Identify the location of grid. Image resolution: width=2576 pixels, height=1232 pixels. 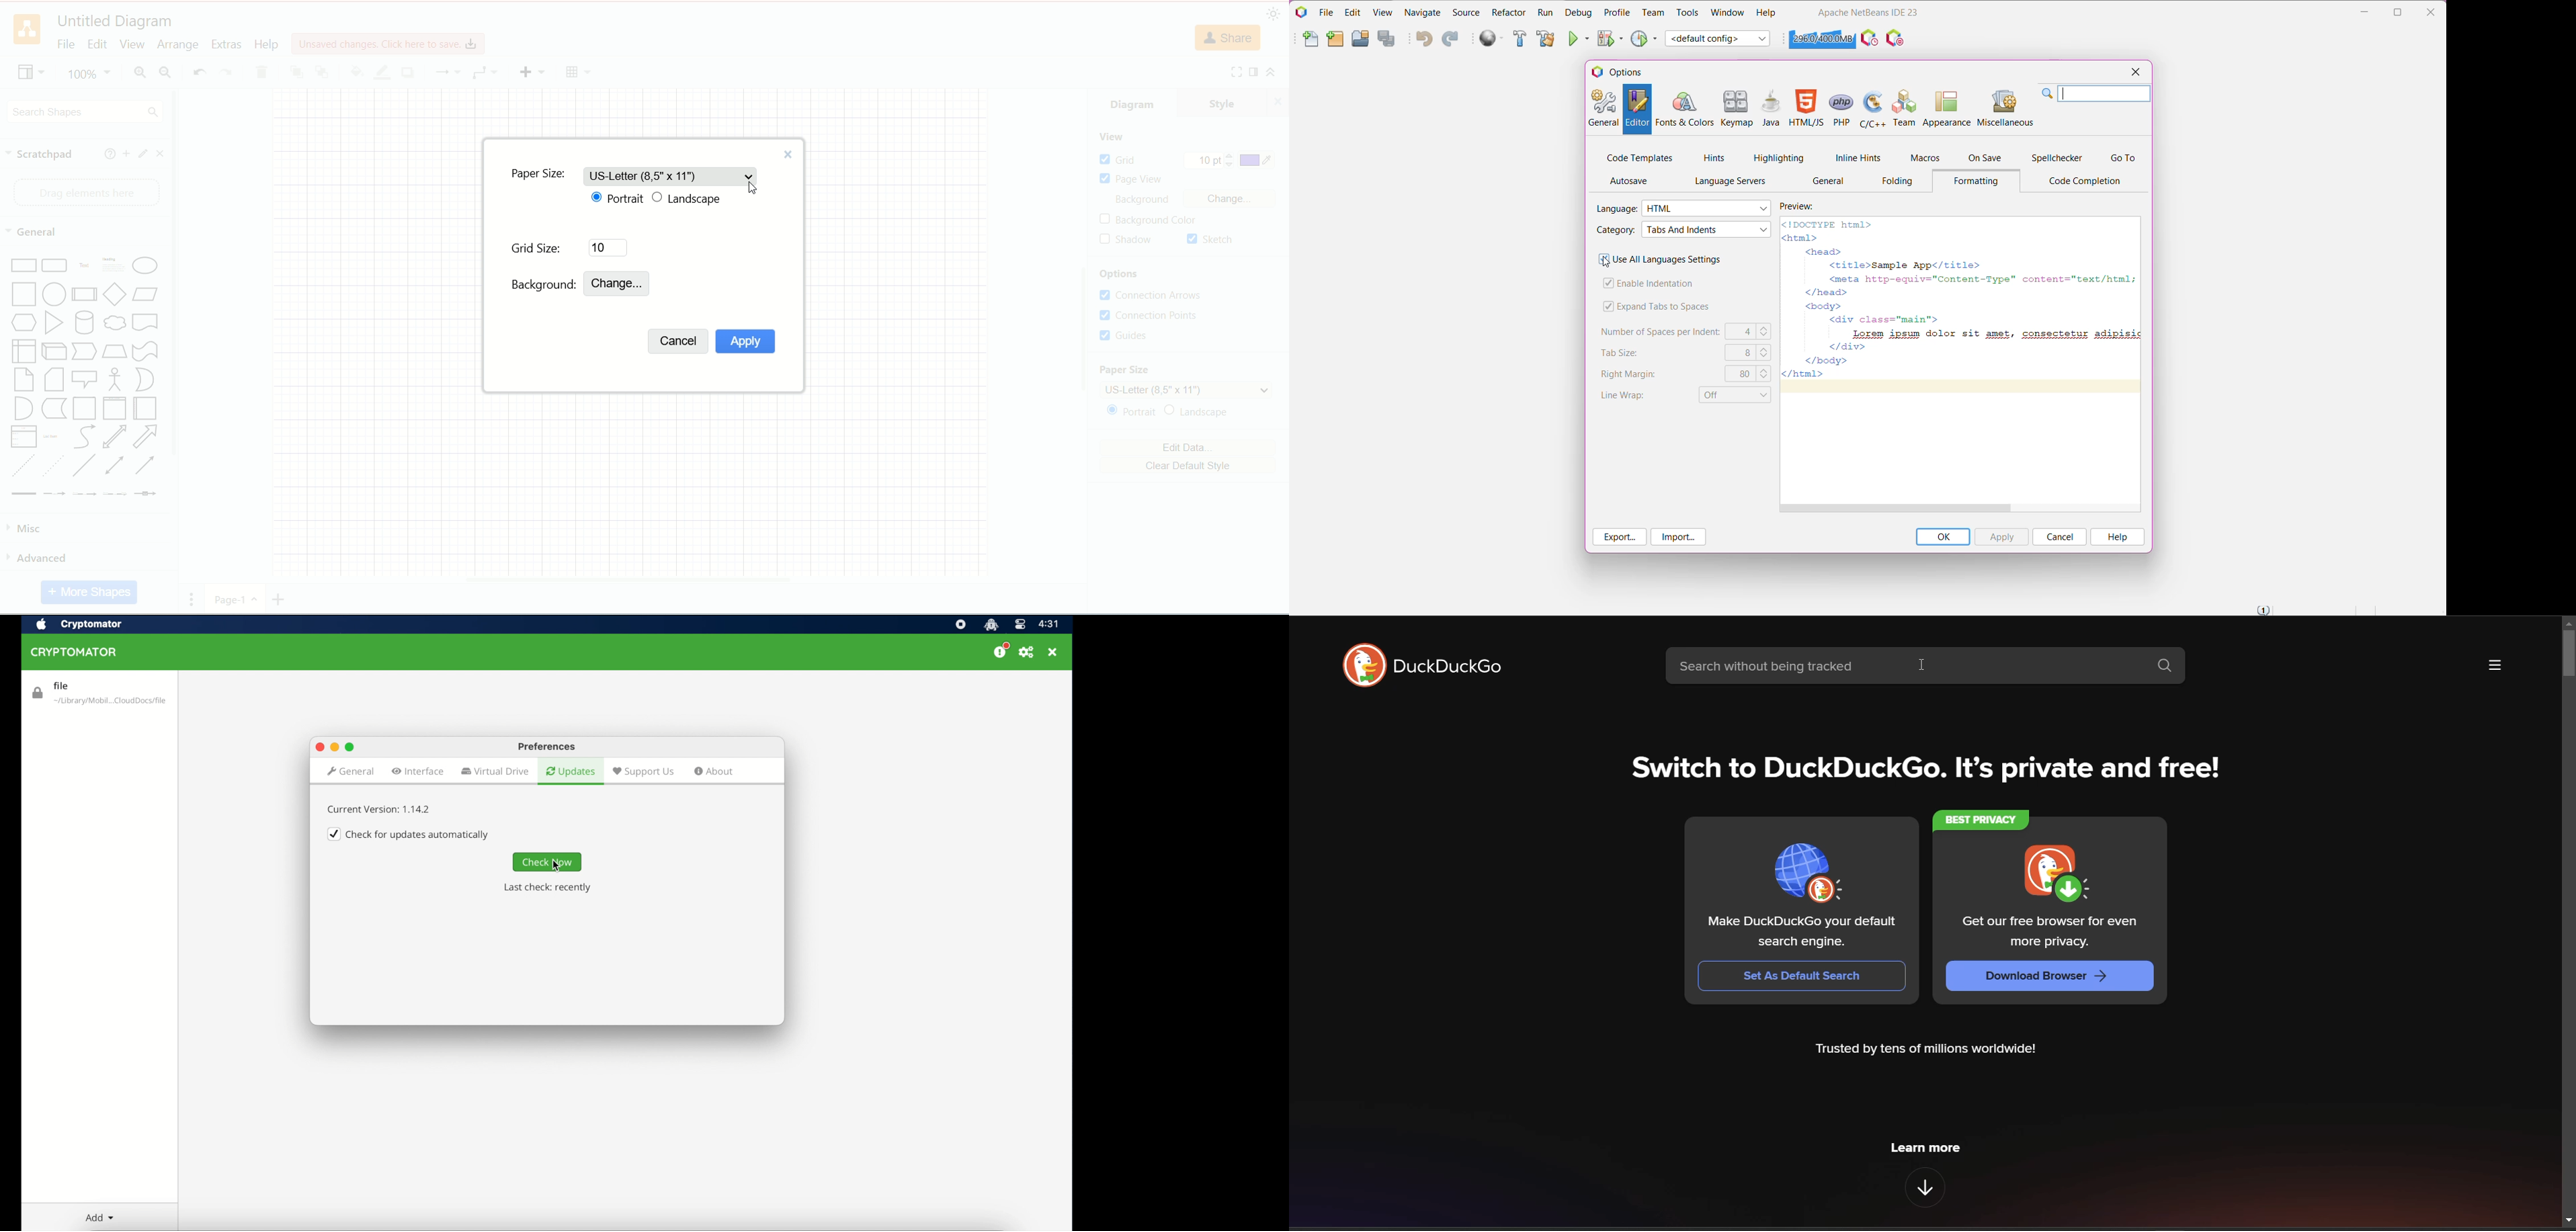
(1118, 160).